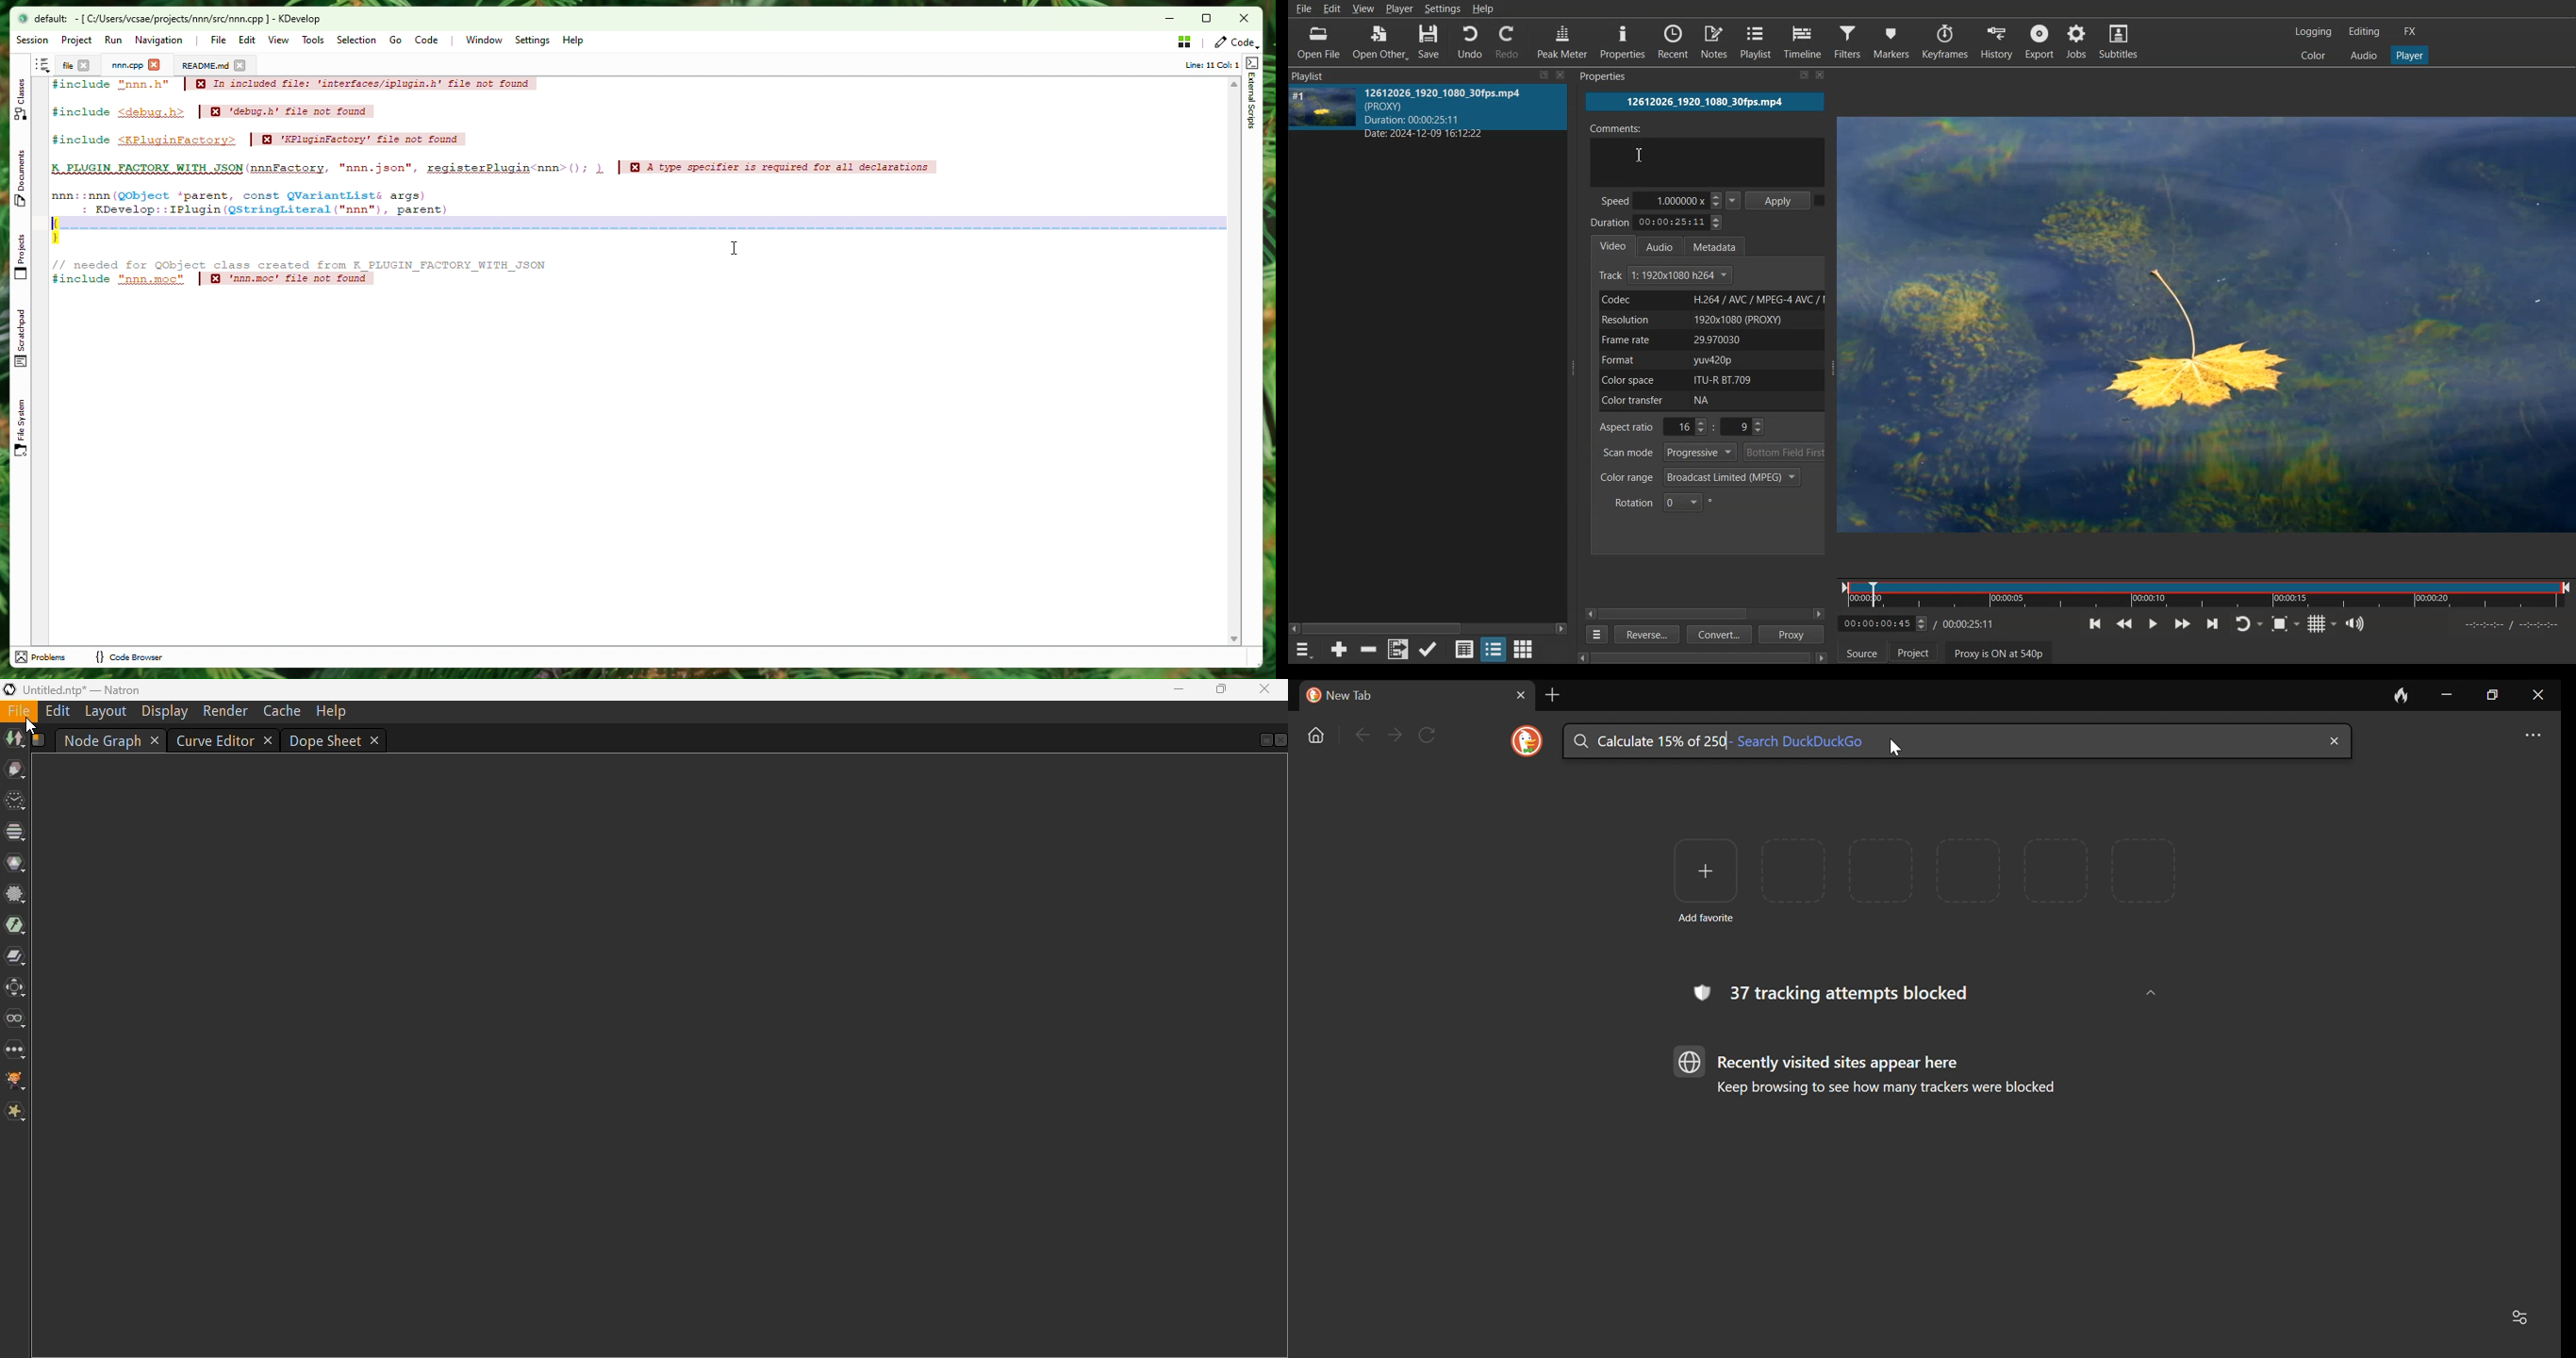 The height and width of the screenshot is (1372, 2576). What do you see at coordinates (2122, 41) in the screenshot?
I see `Subtitle` at bounding box center [2122, 41].